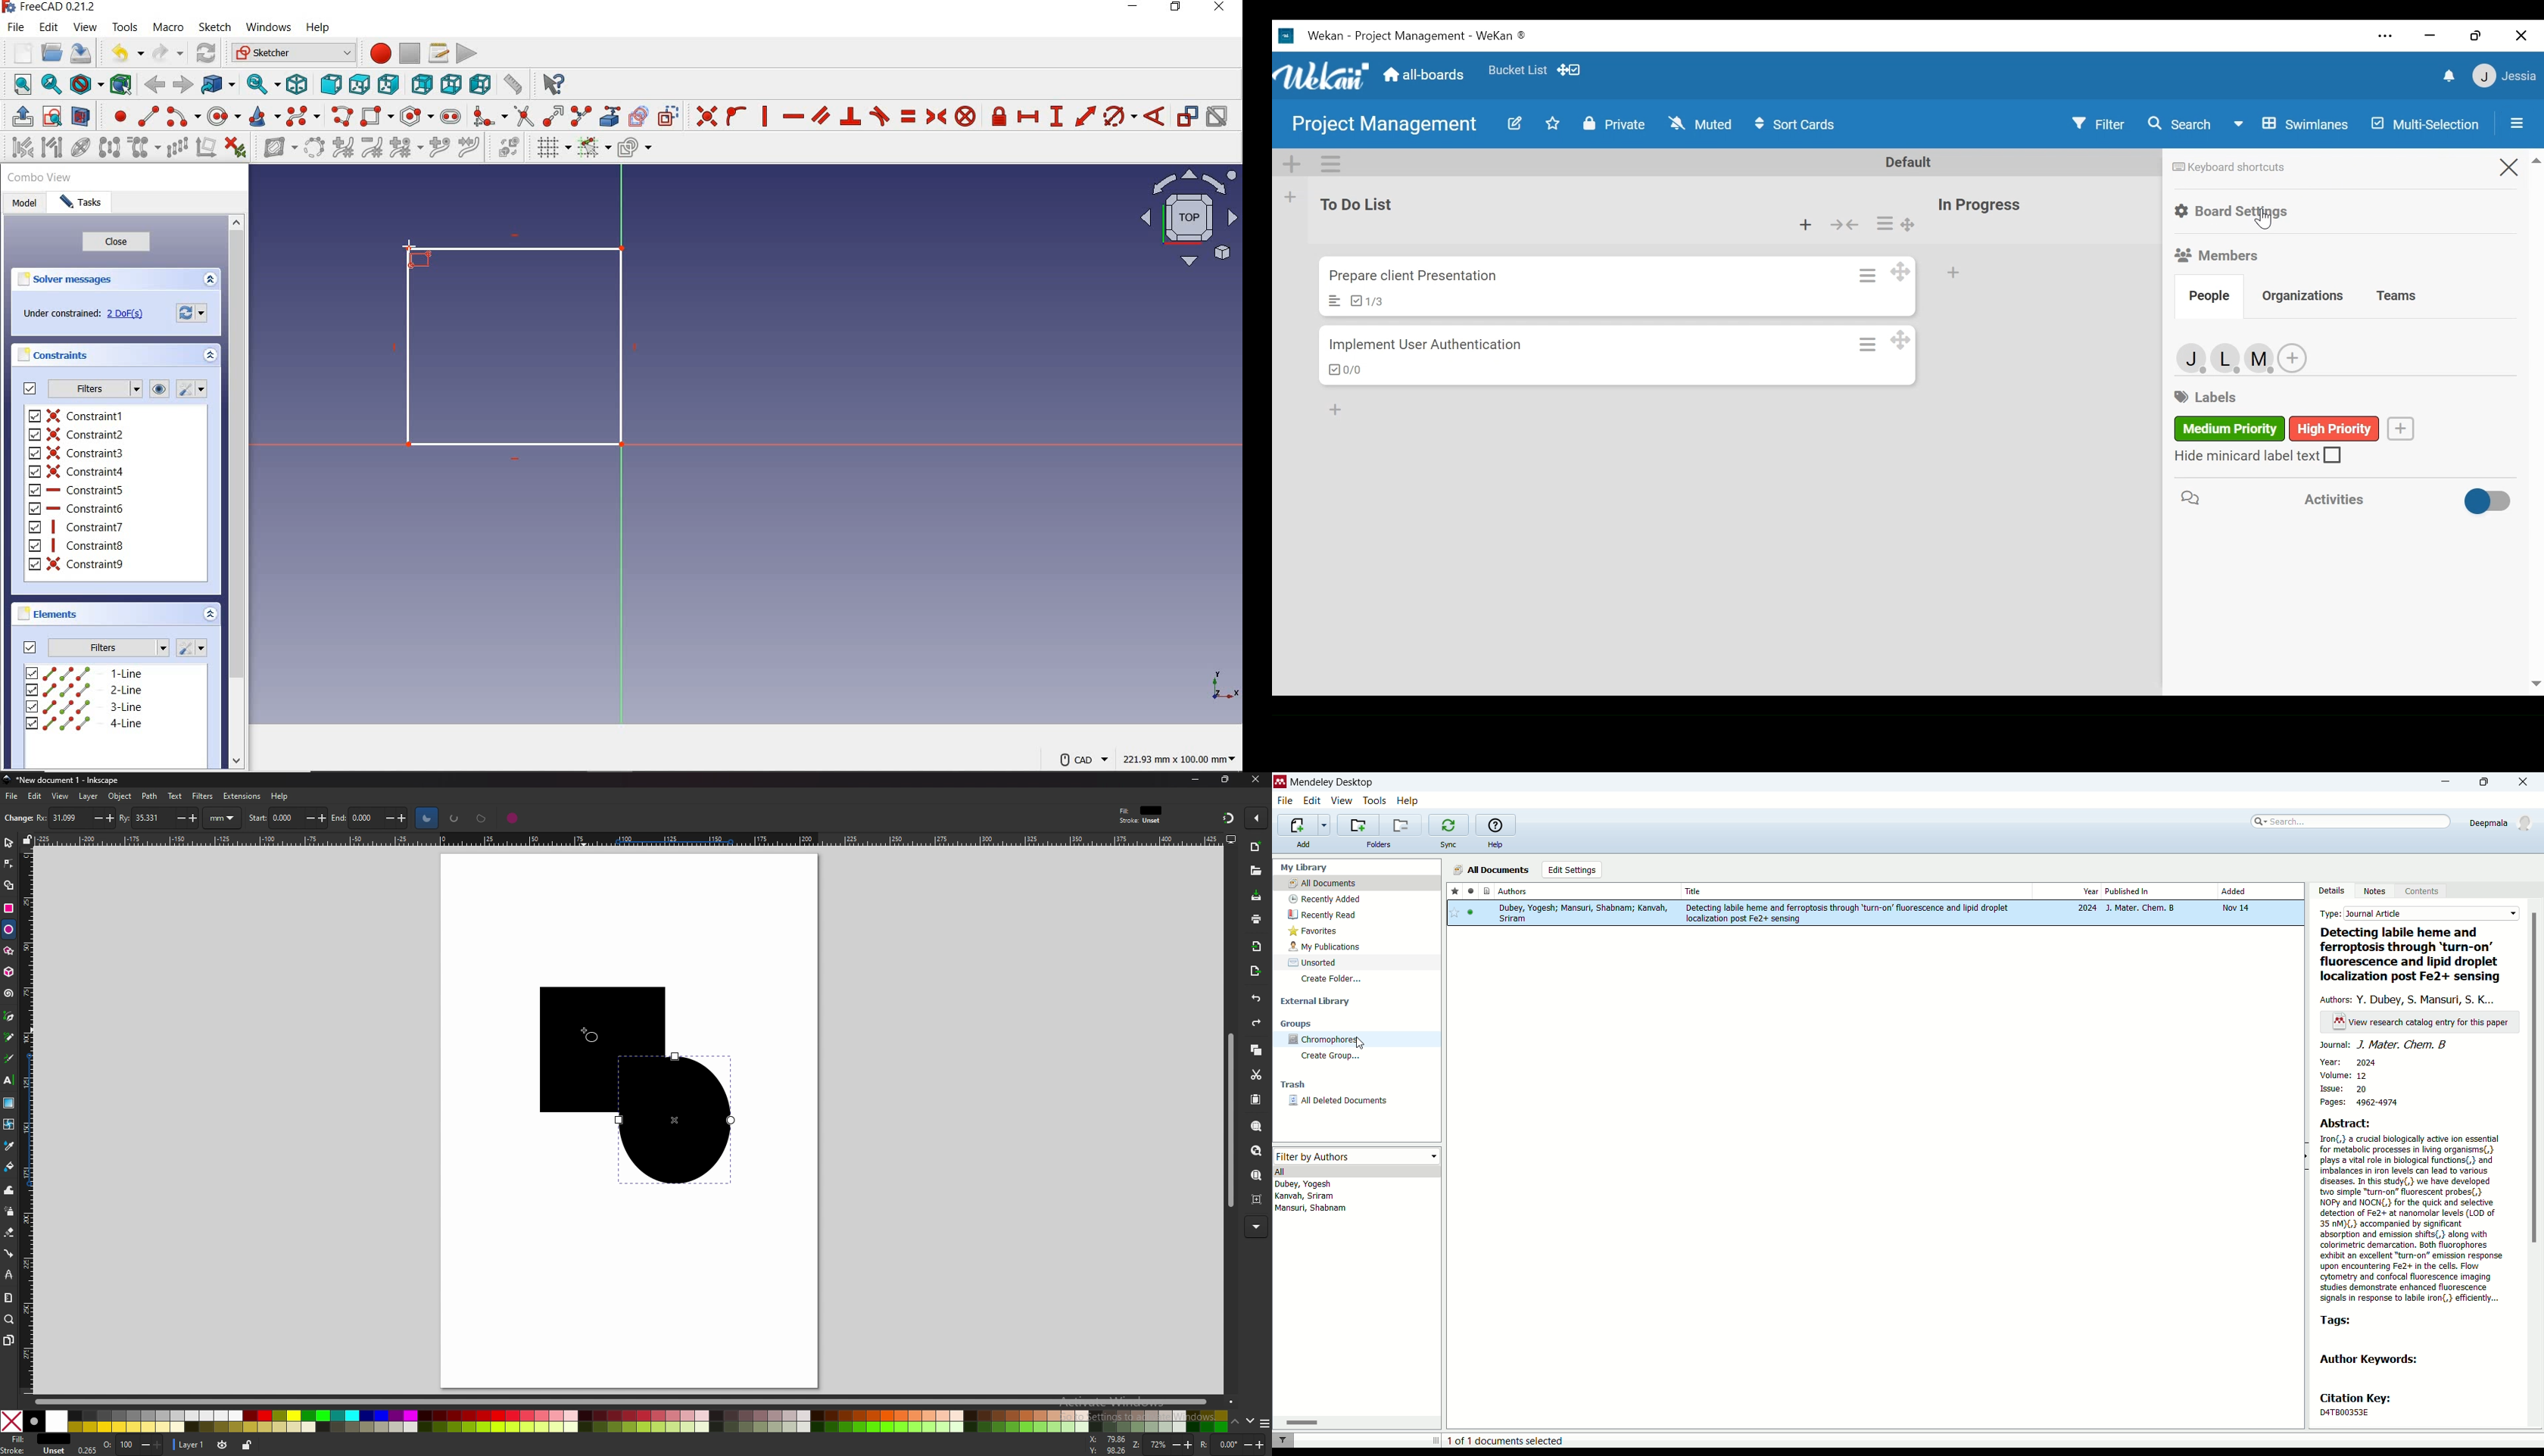 This screenshot has height=1456, width=2548. Describe the element at coordinates (1312, 962) in the screenshot. I see `unsorted` at that location.